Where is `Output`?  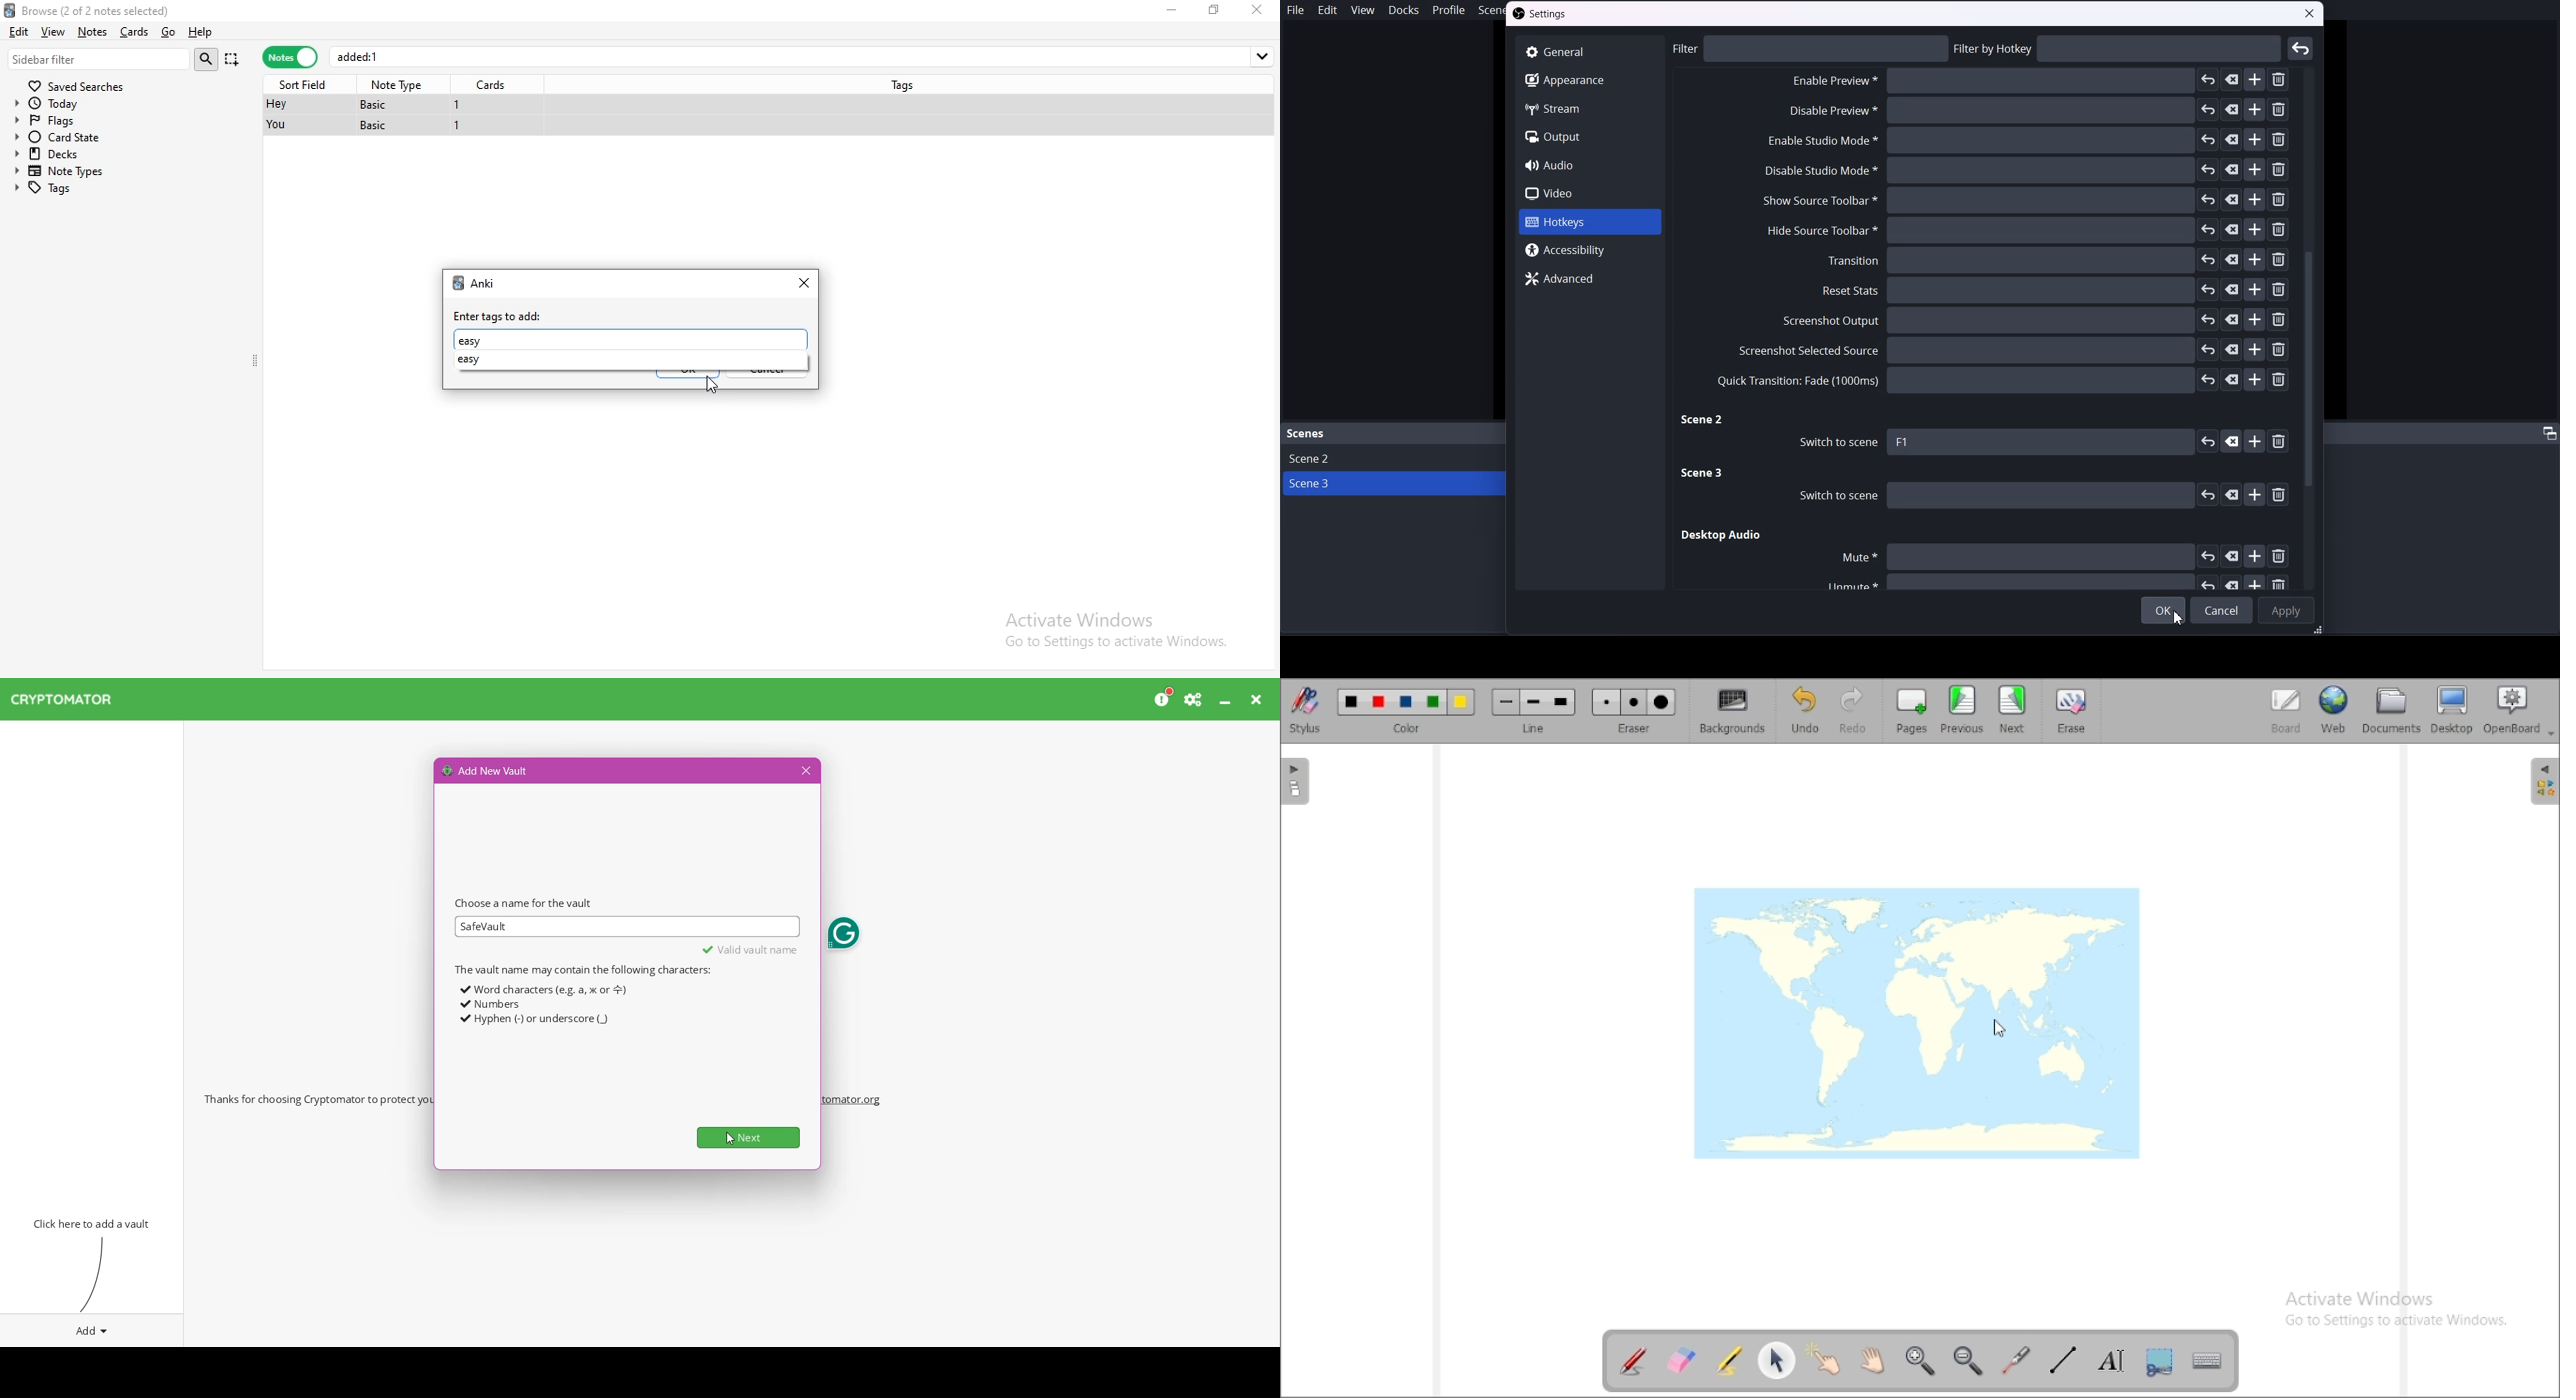
Output is located at coordinates (1589, 137).